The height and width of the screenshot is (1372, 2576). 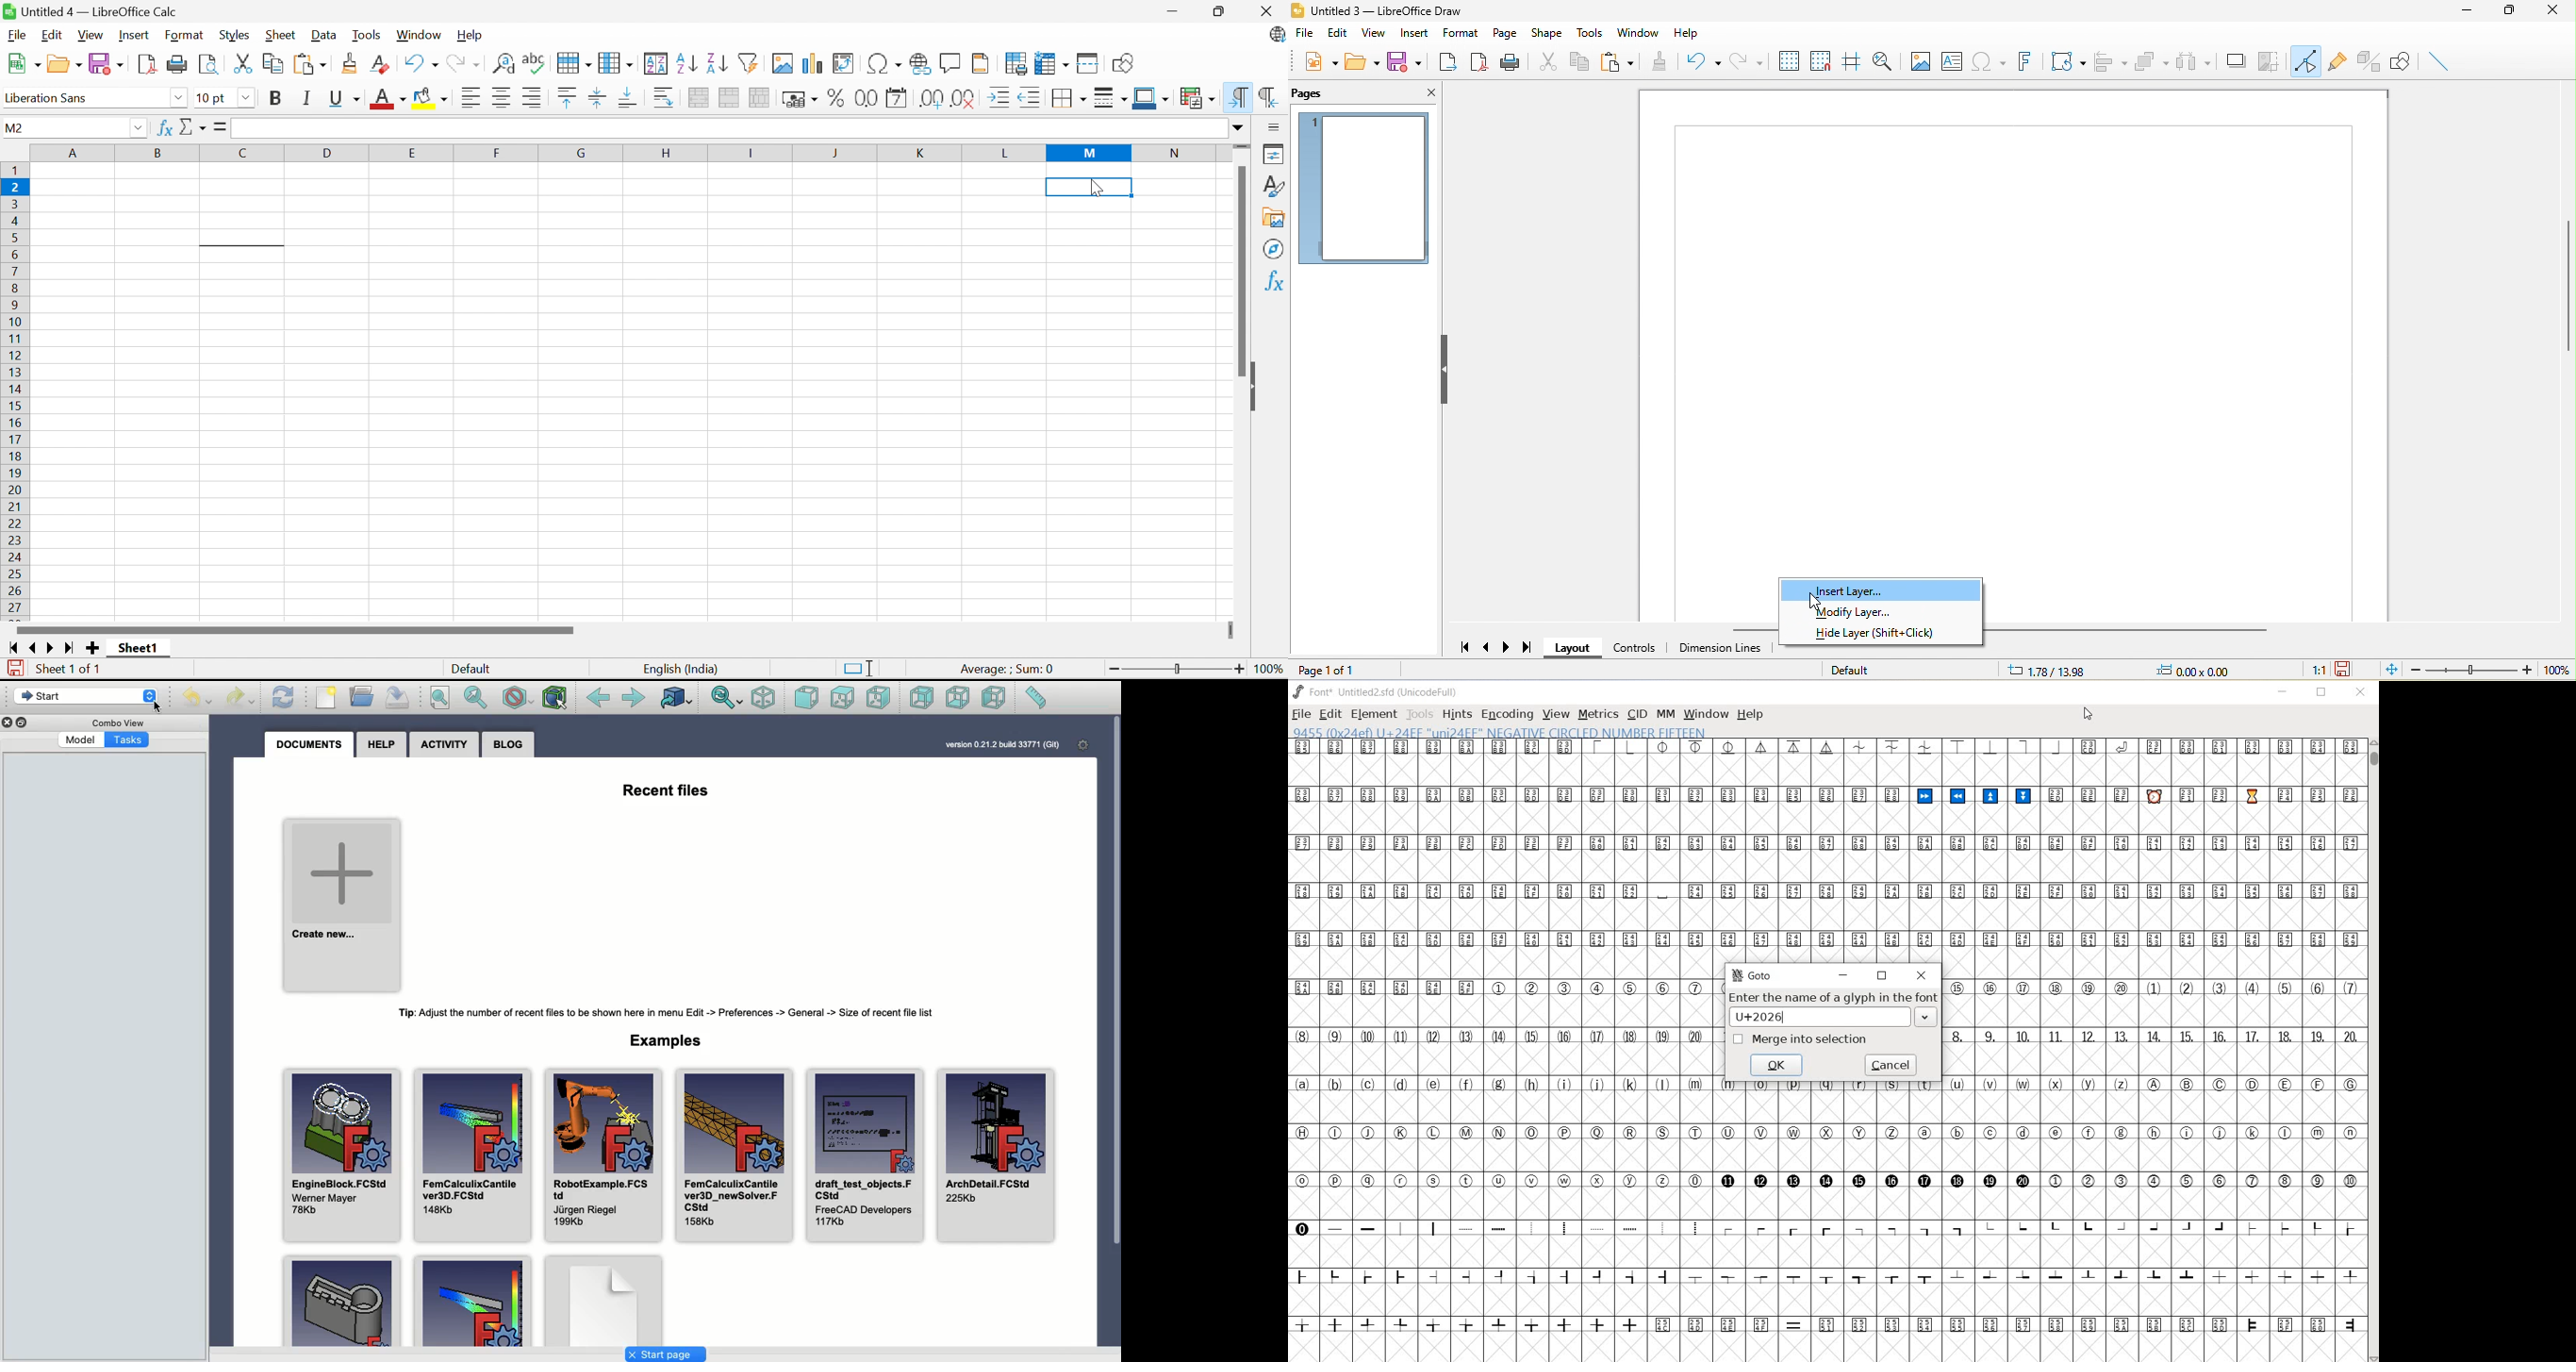 I want to click on restore, so click(x=1882, y=976).